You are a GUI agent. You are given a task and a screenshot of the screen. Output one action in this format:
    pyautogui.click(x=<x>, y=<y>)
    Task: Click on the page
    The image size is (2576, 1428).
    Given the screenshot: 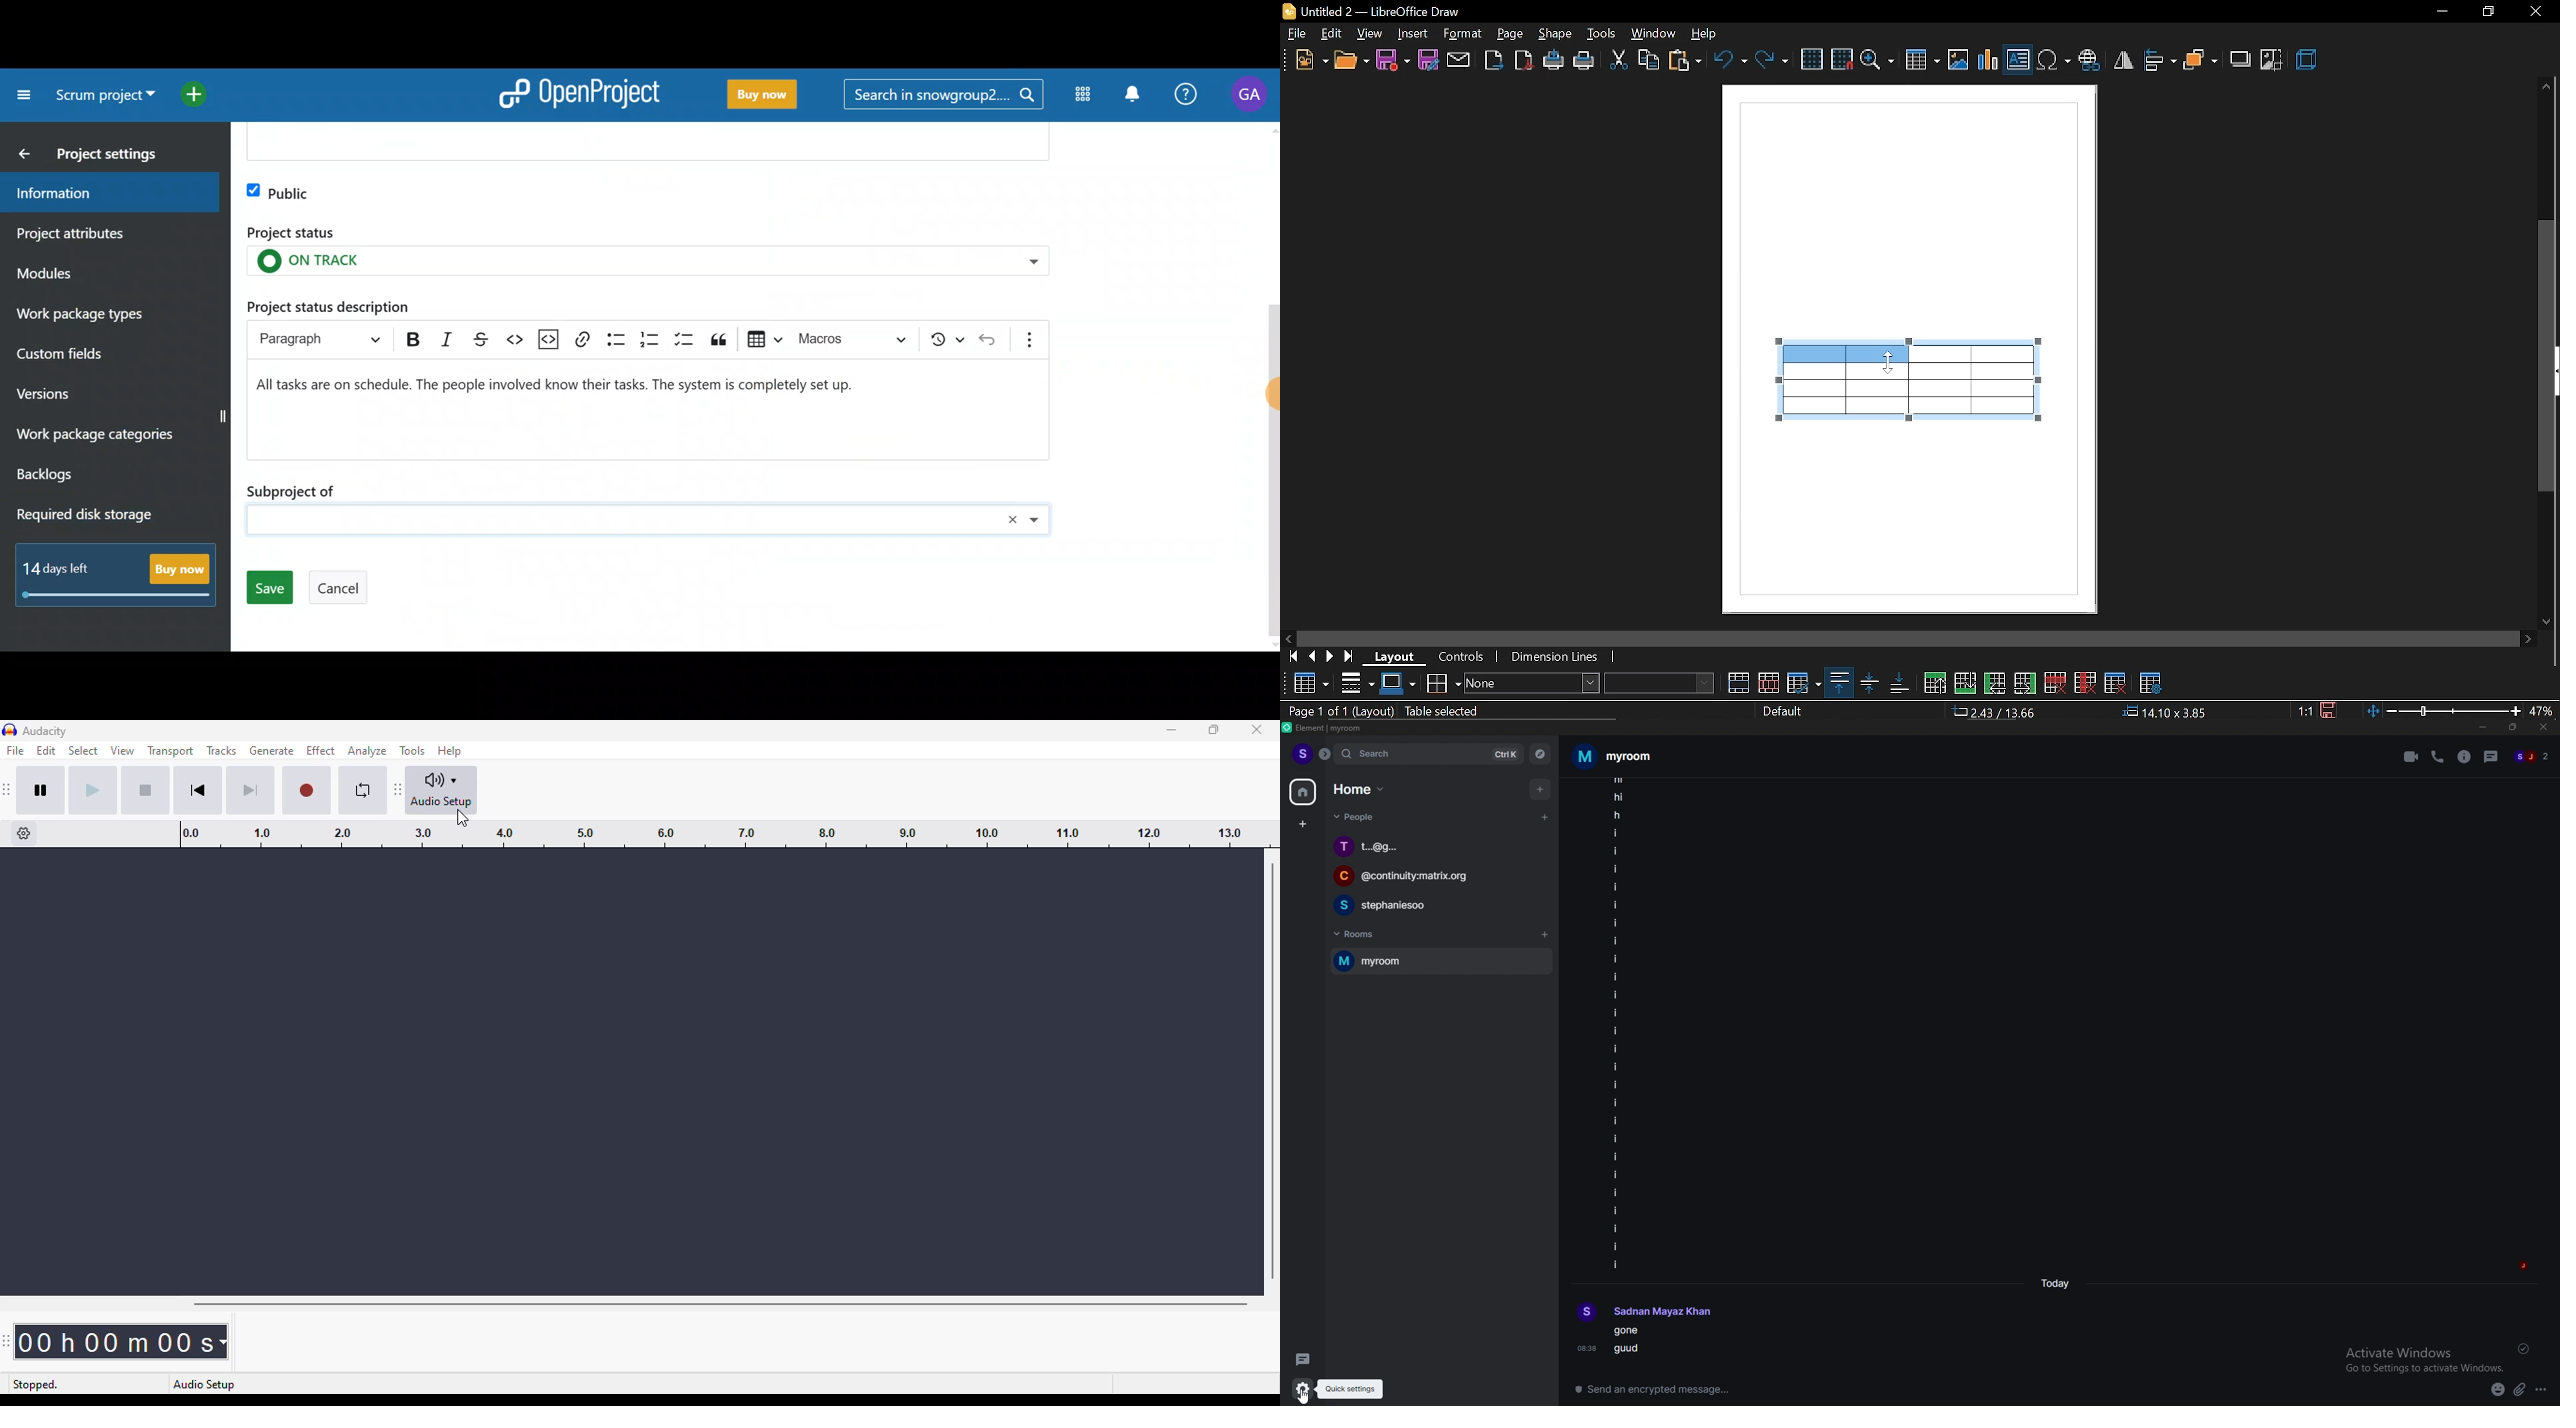 What is the action you would take?
    pyautogui.click(x=1510, y=30)
    